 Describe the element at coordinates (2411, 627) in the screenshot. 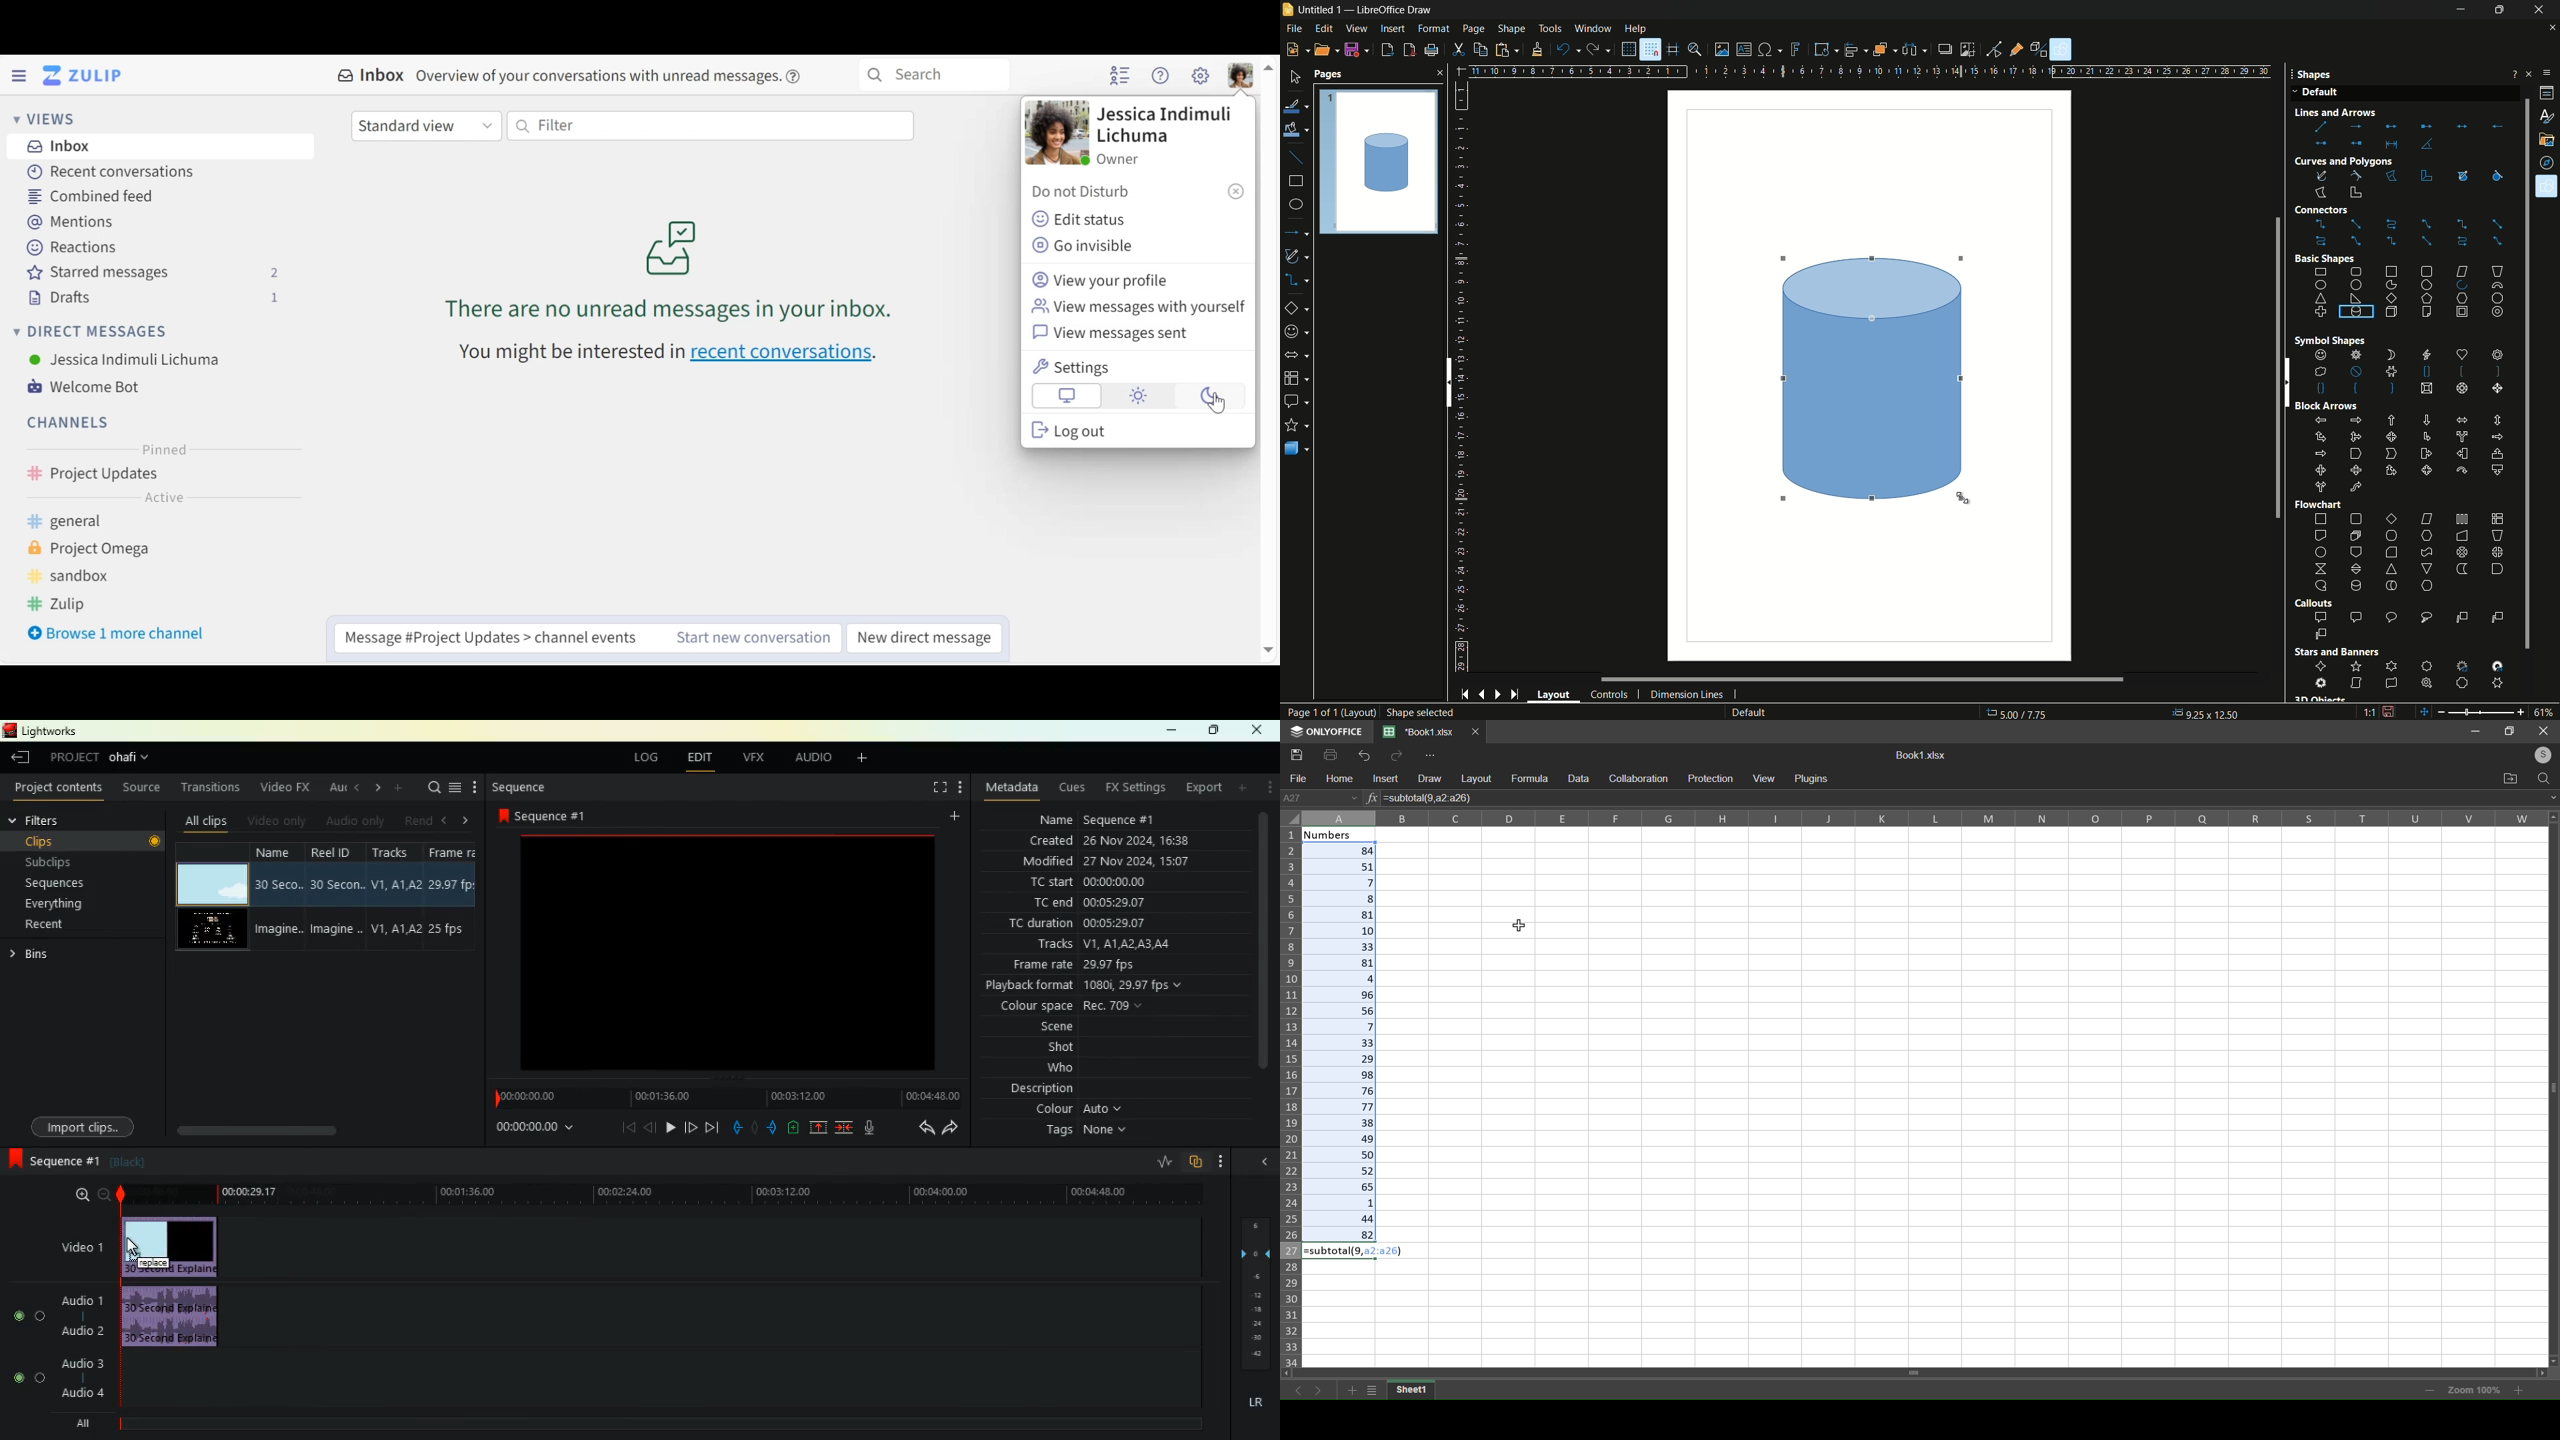

I see `callout` at that location.